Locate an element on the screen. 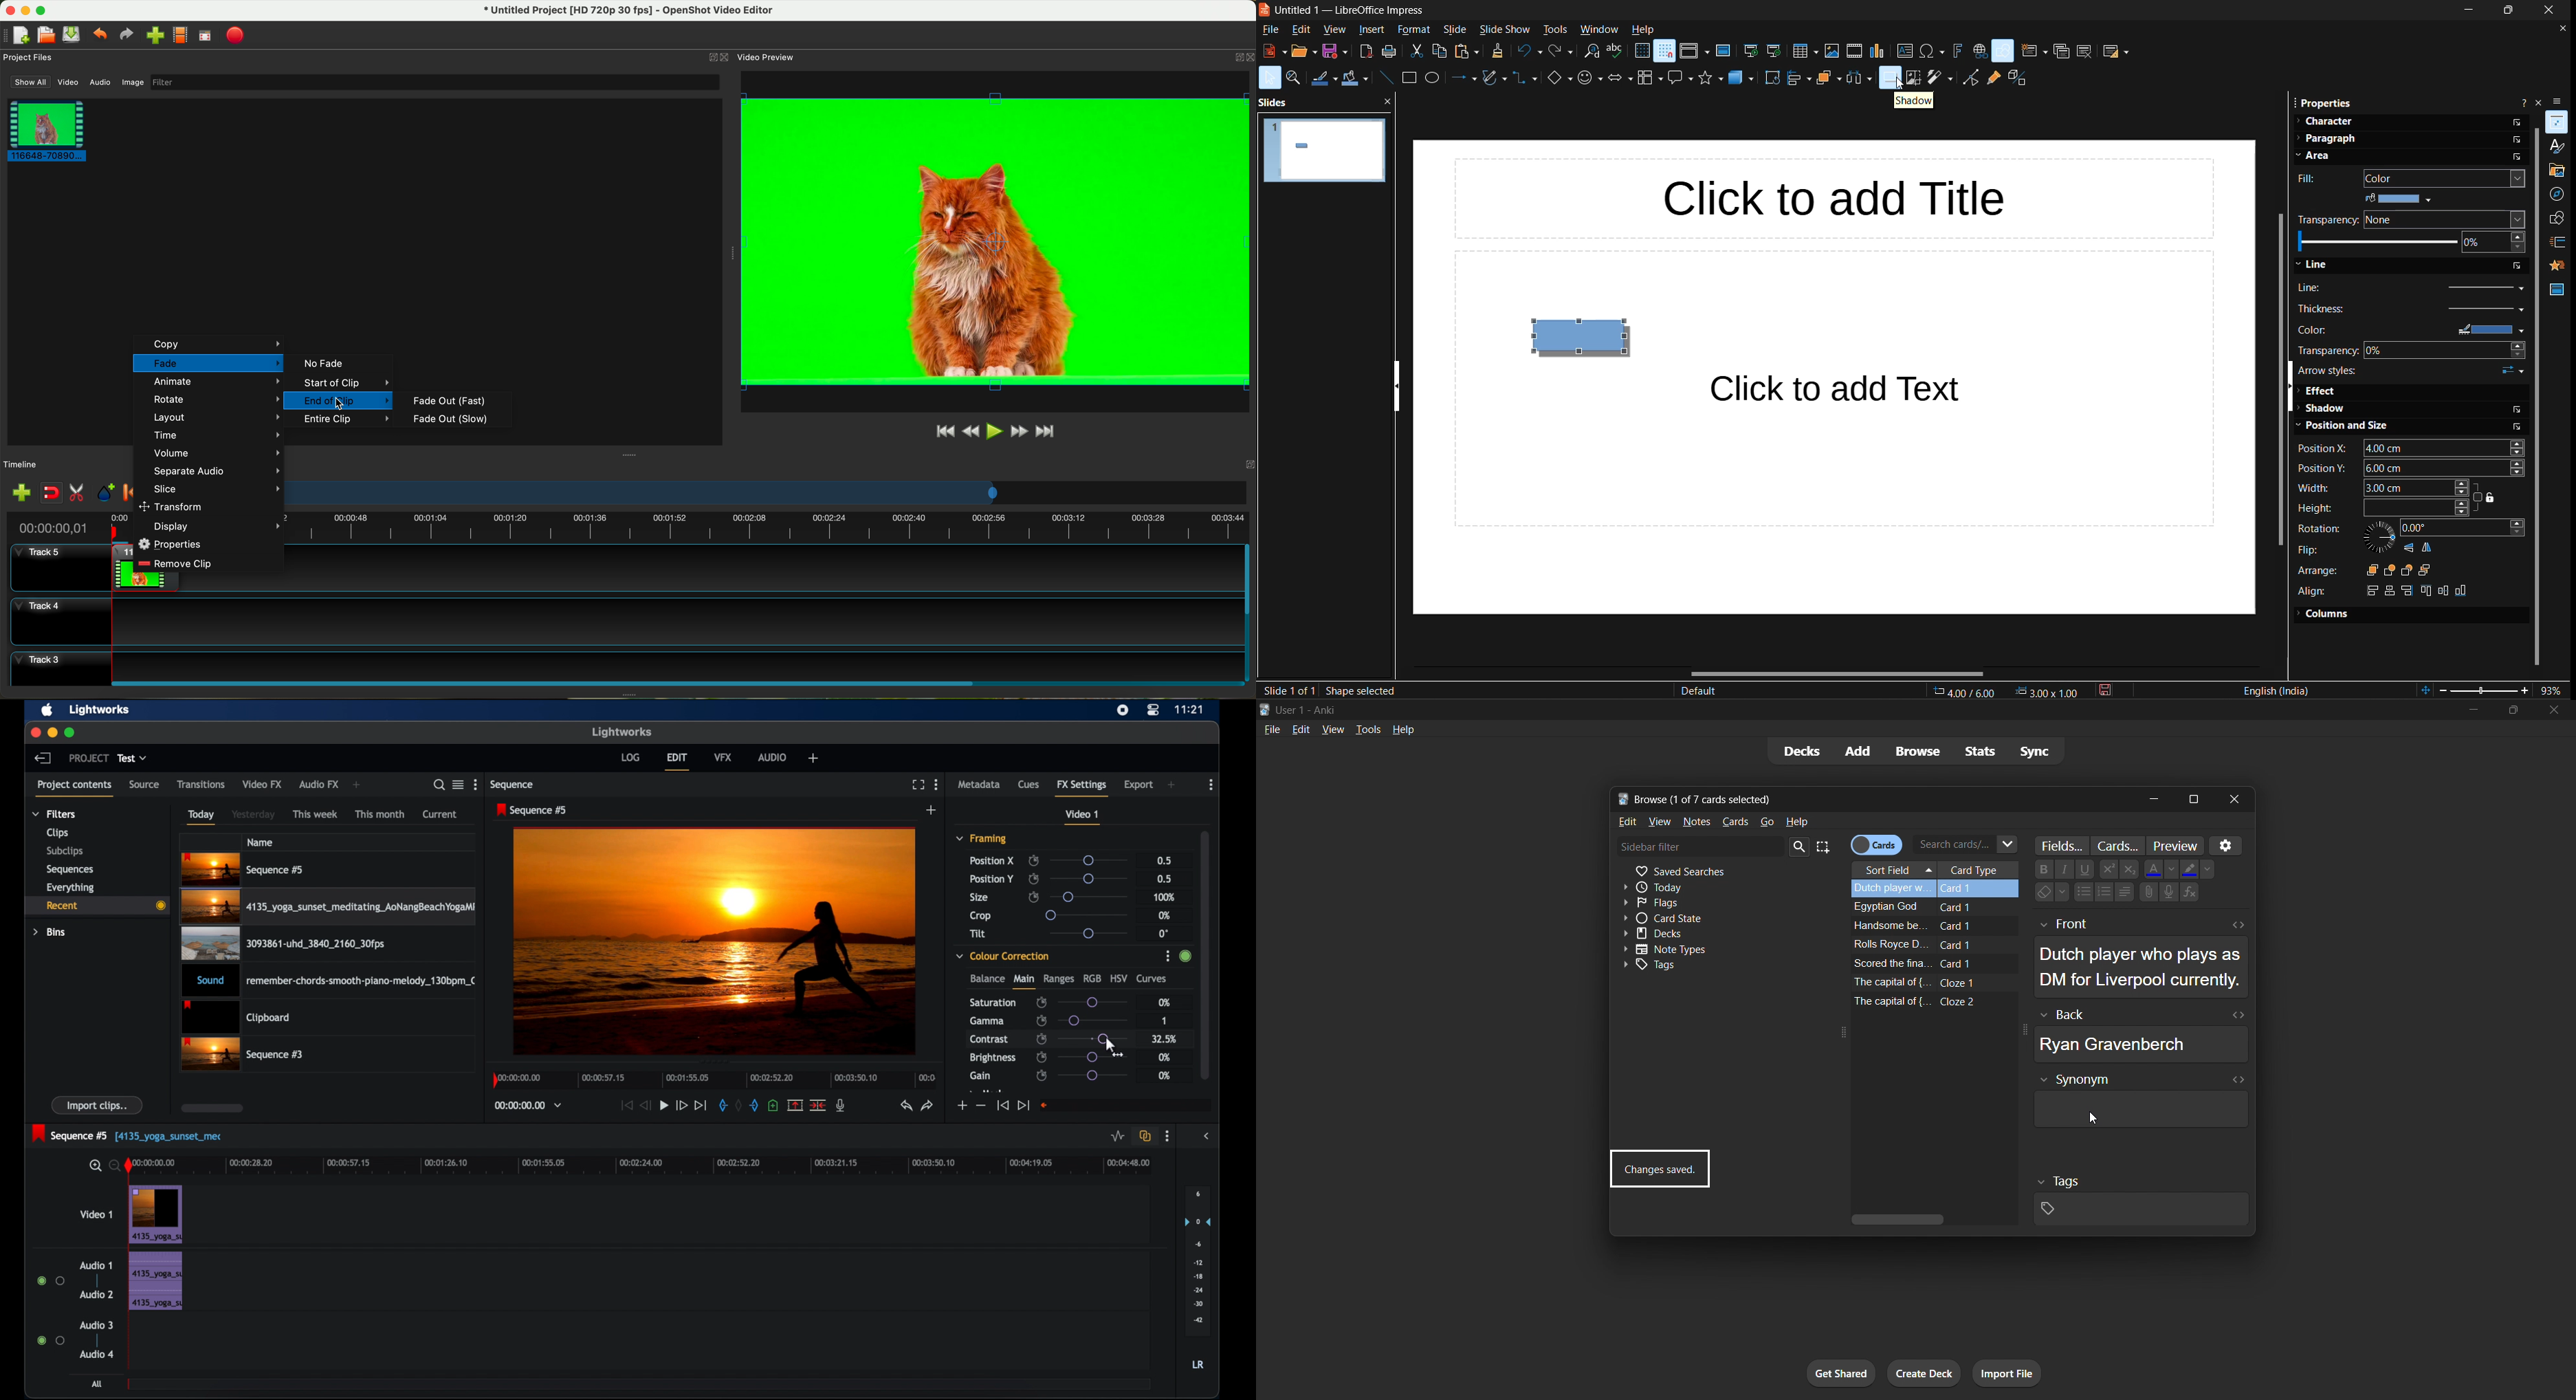  curves is located at coordinates (1152, 979).